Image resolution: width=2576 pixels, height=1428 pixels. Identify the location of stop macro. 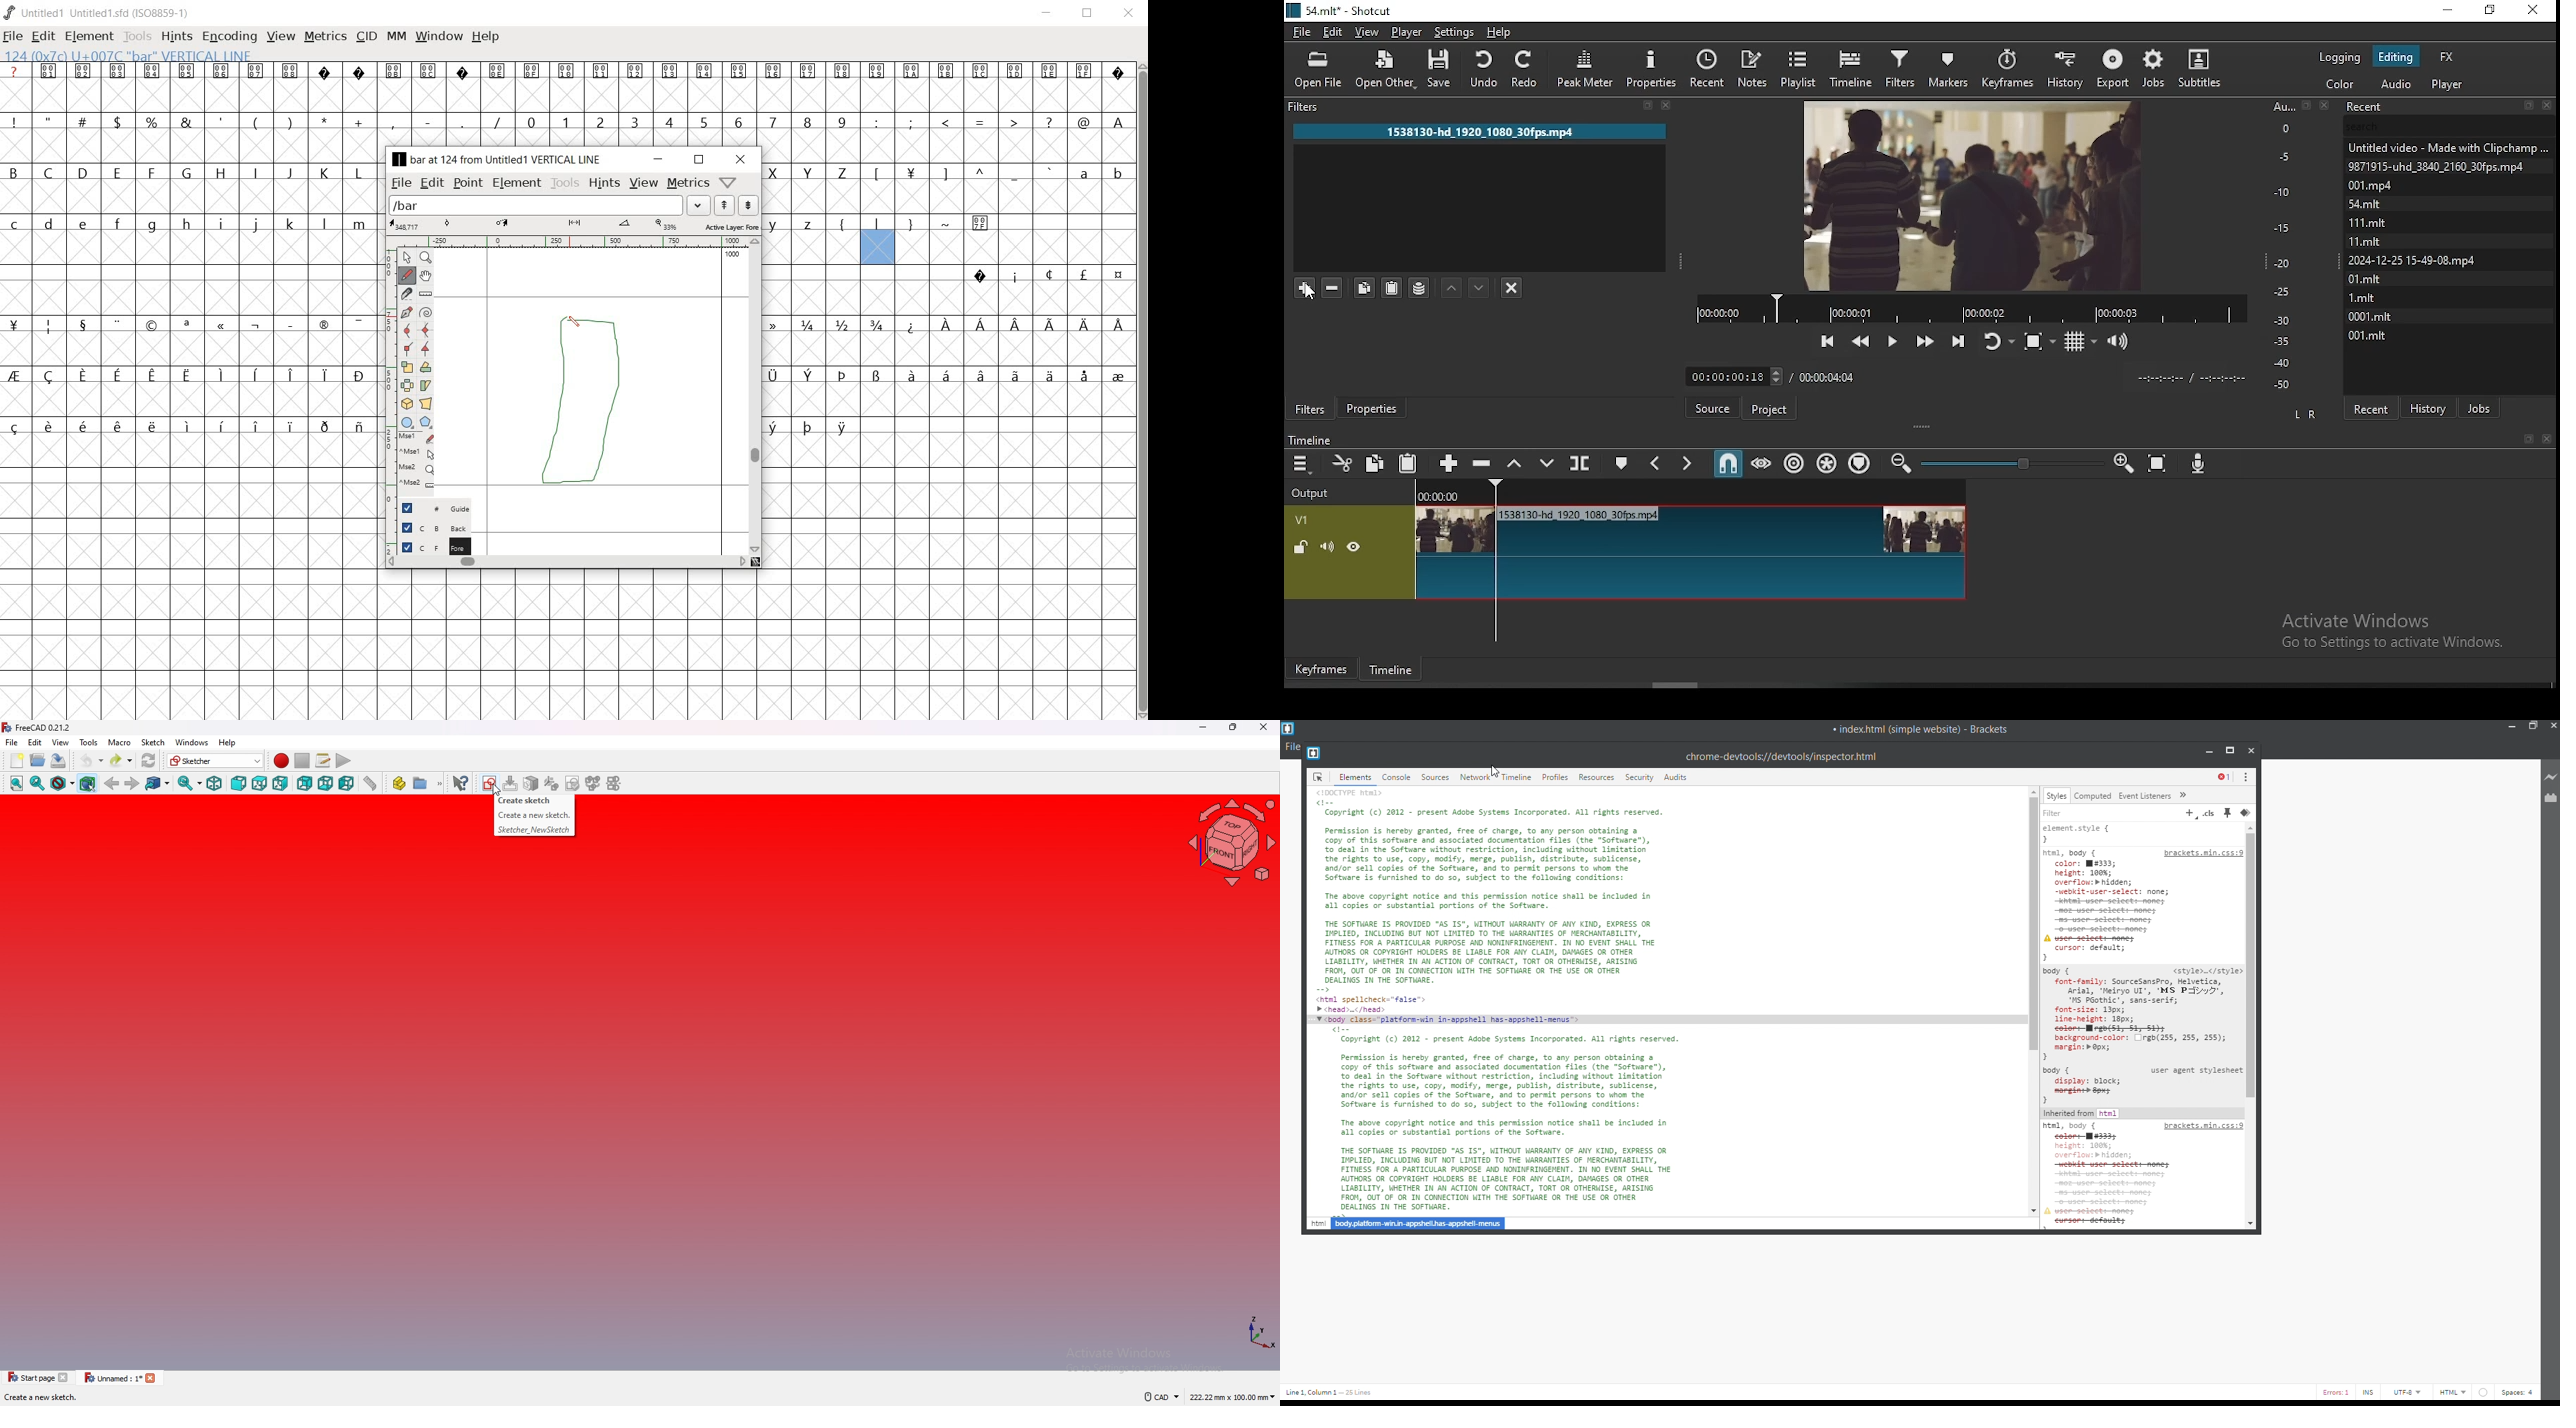
(301, 760).